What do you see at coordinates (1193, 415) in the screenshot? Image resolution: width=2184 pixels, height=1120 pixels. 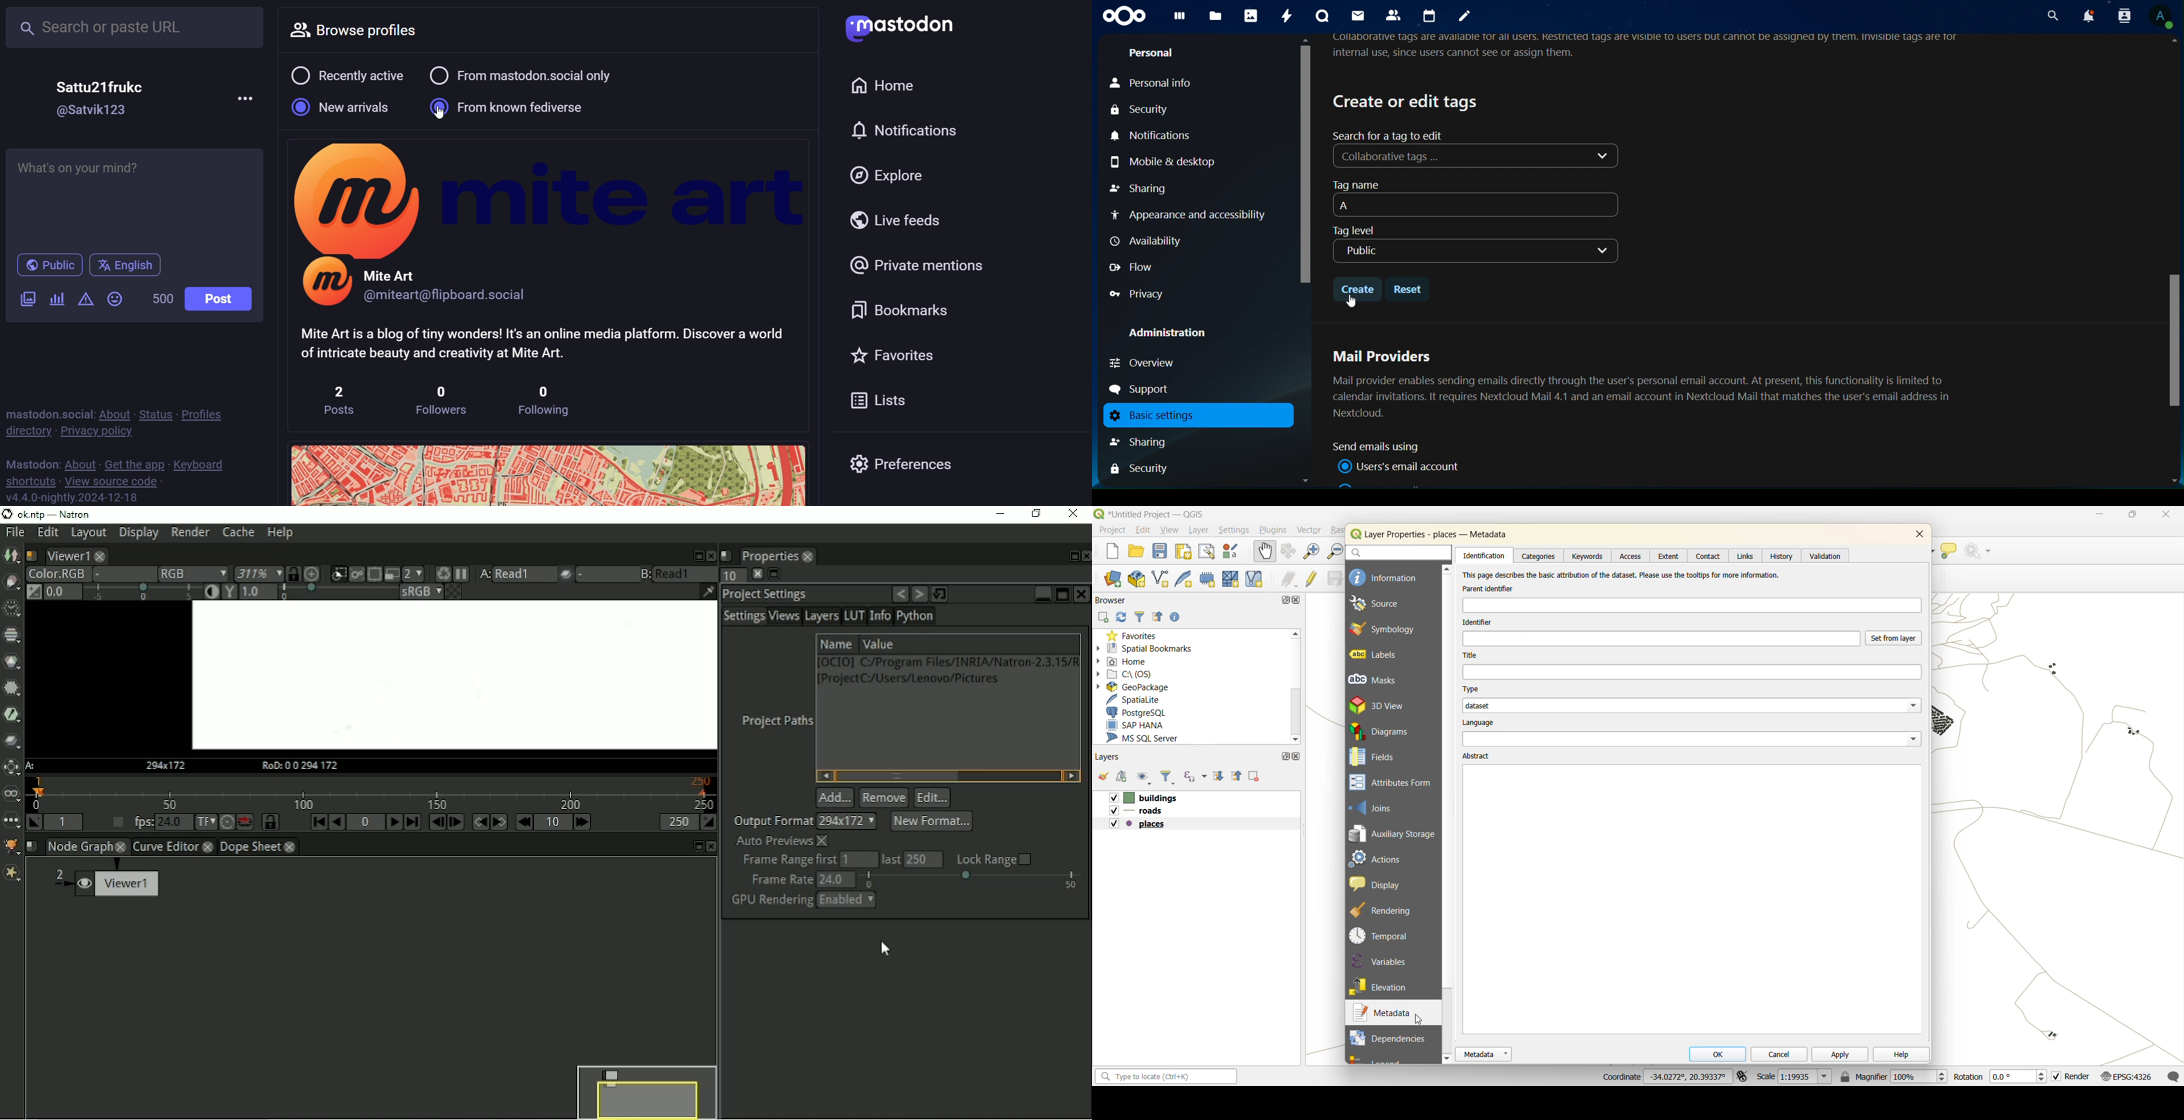 I see `basic settings` at bounding box center [1193, 415].